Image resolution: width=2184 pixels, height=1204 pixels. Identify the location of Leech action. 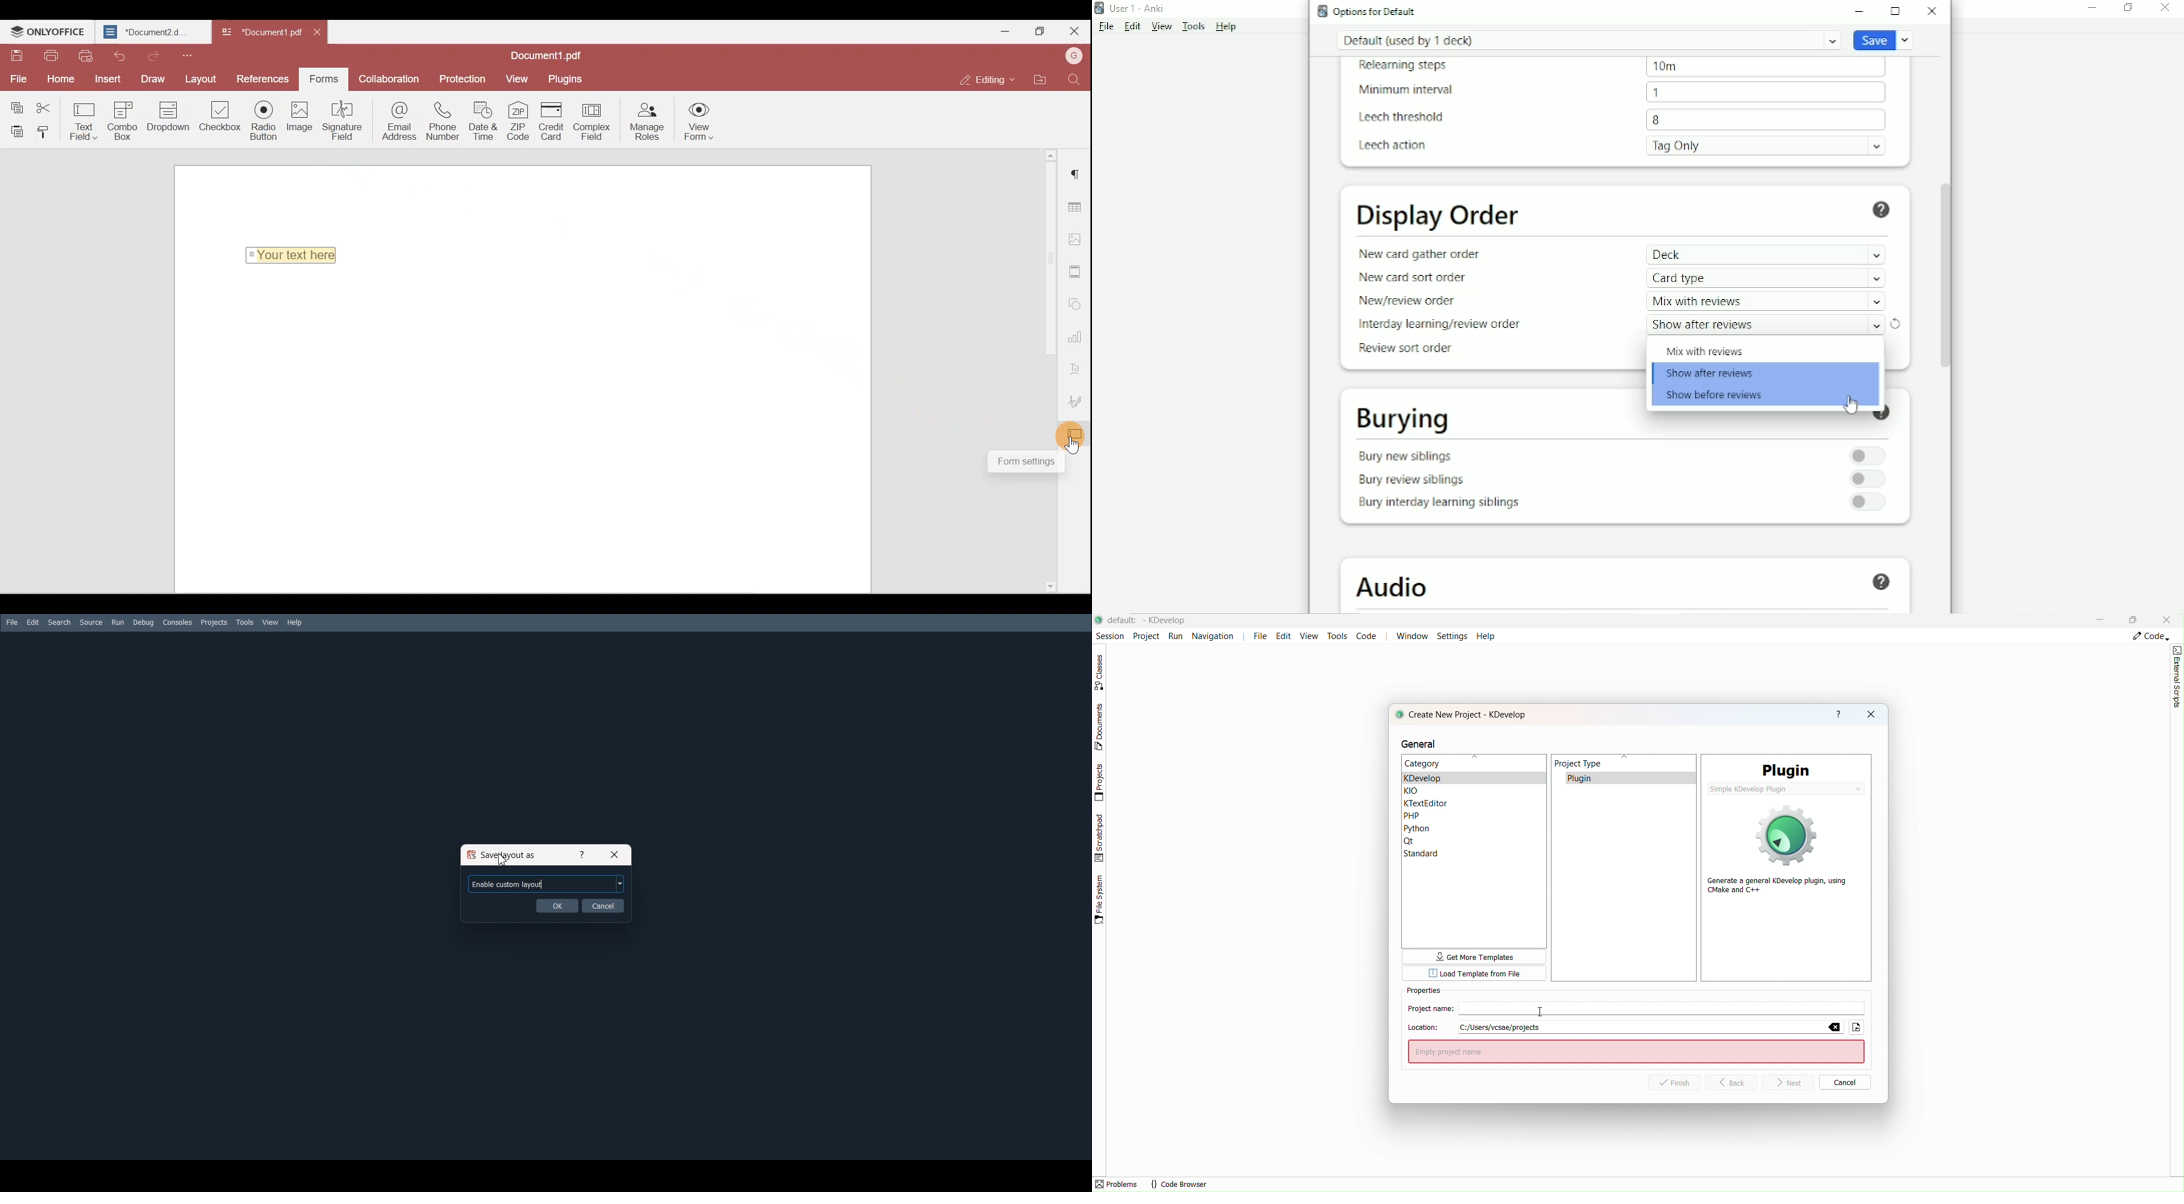
(1394, 146).